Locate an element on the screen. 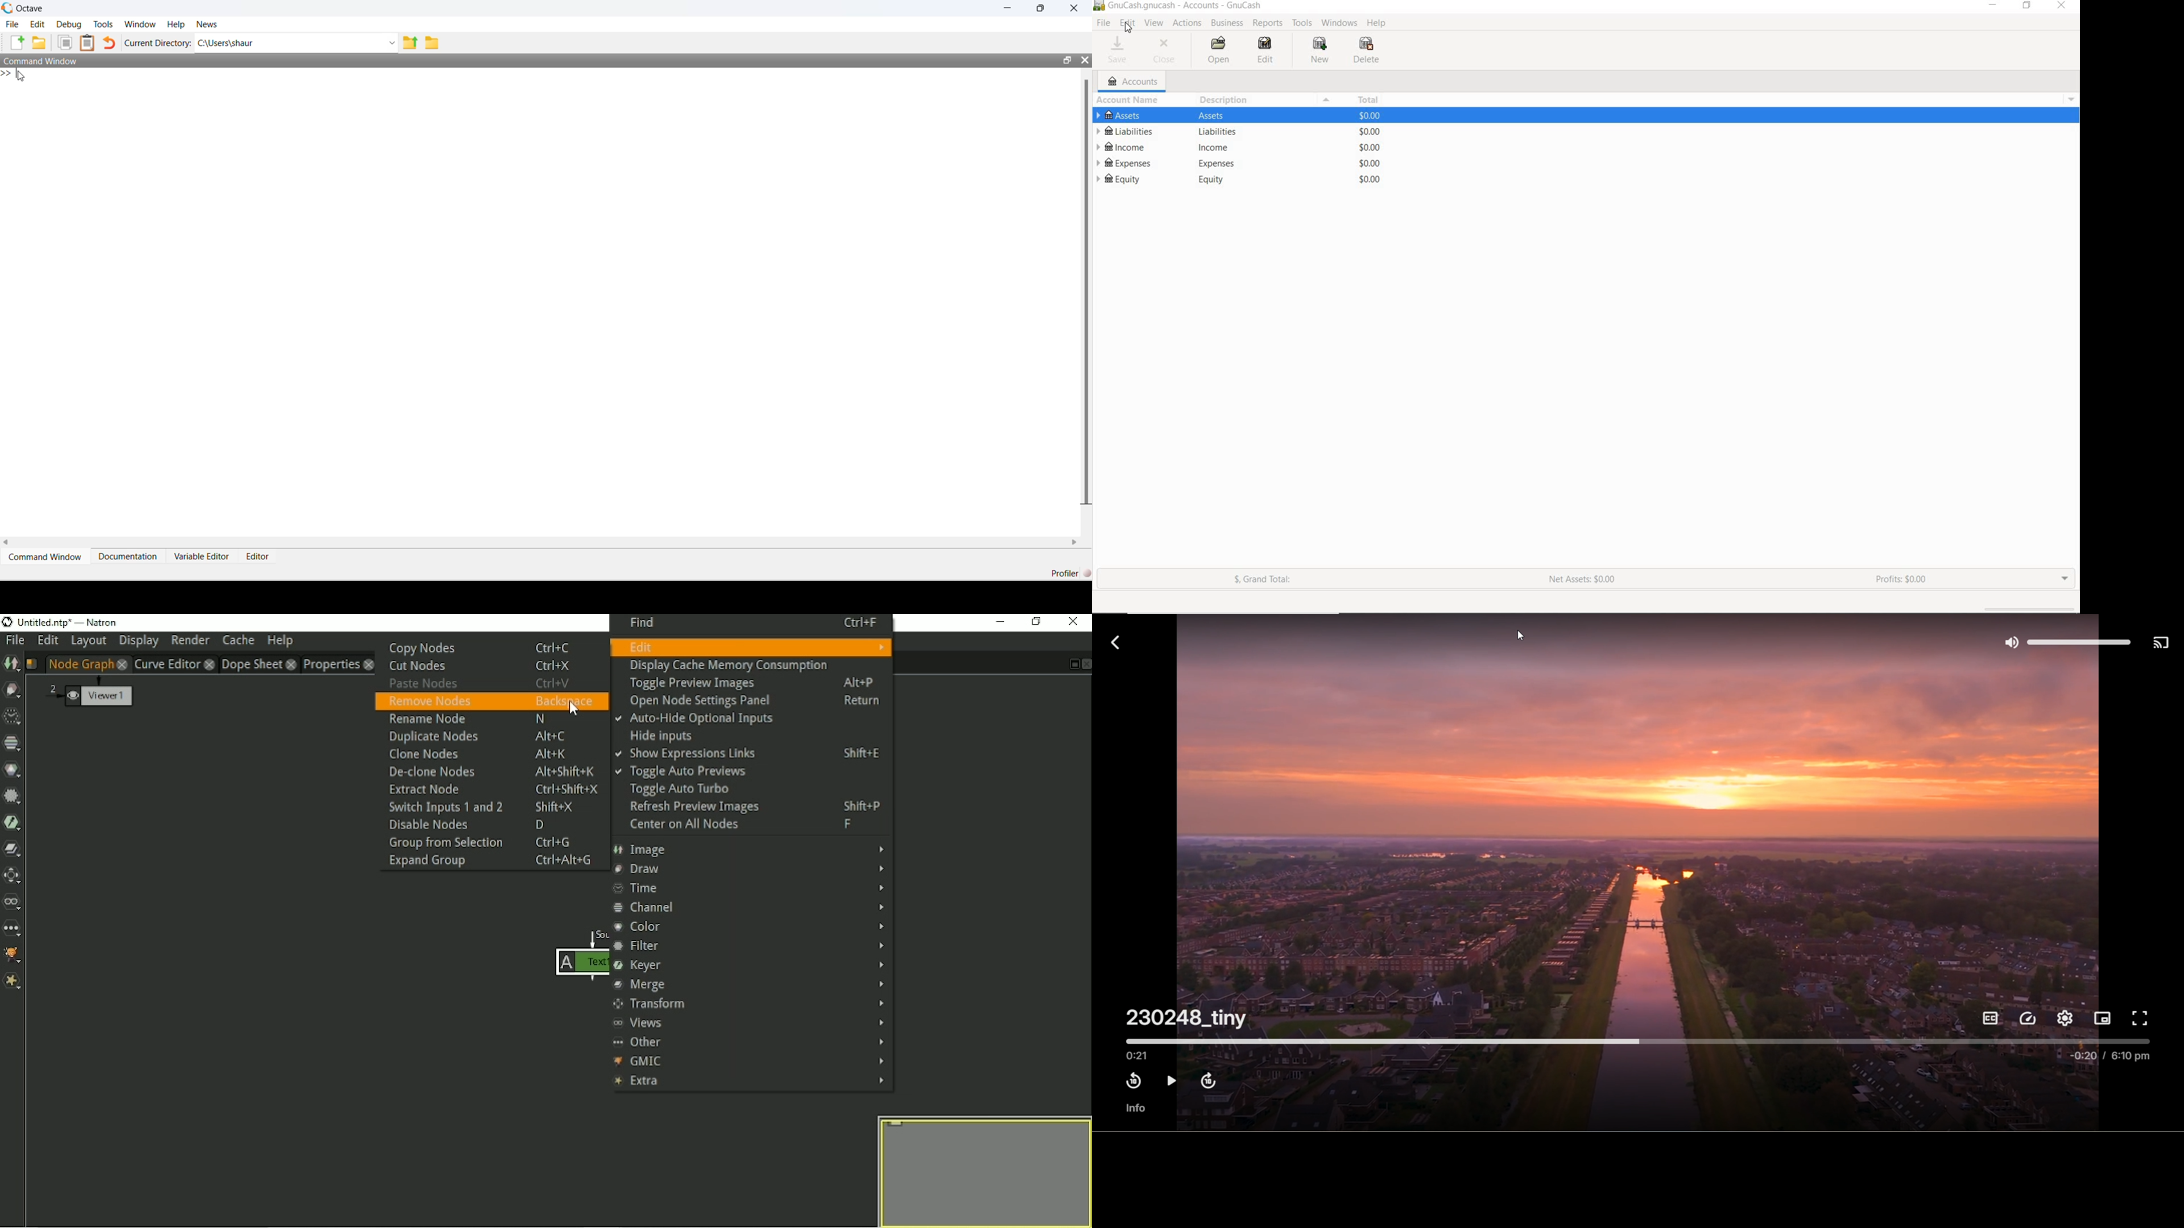 The height and width of the screenshot is (1232, 2184). Copy is located at coordinates (65, 43).